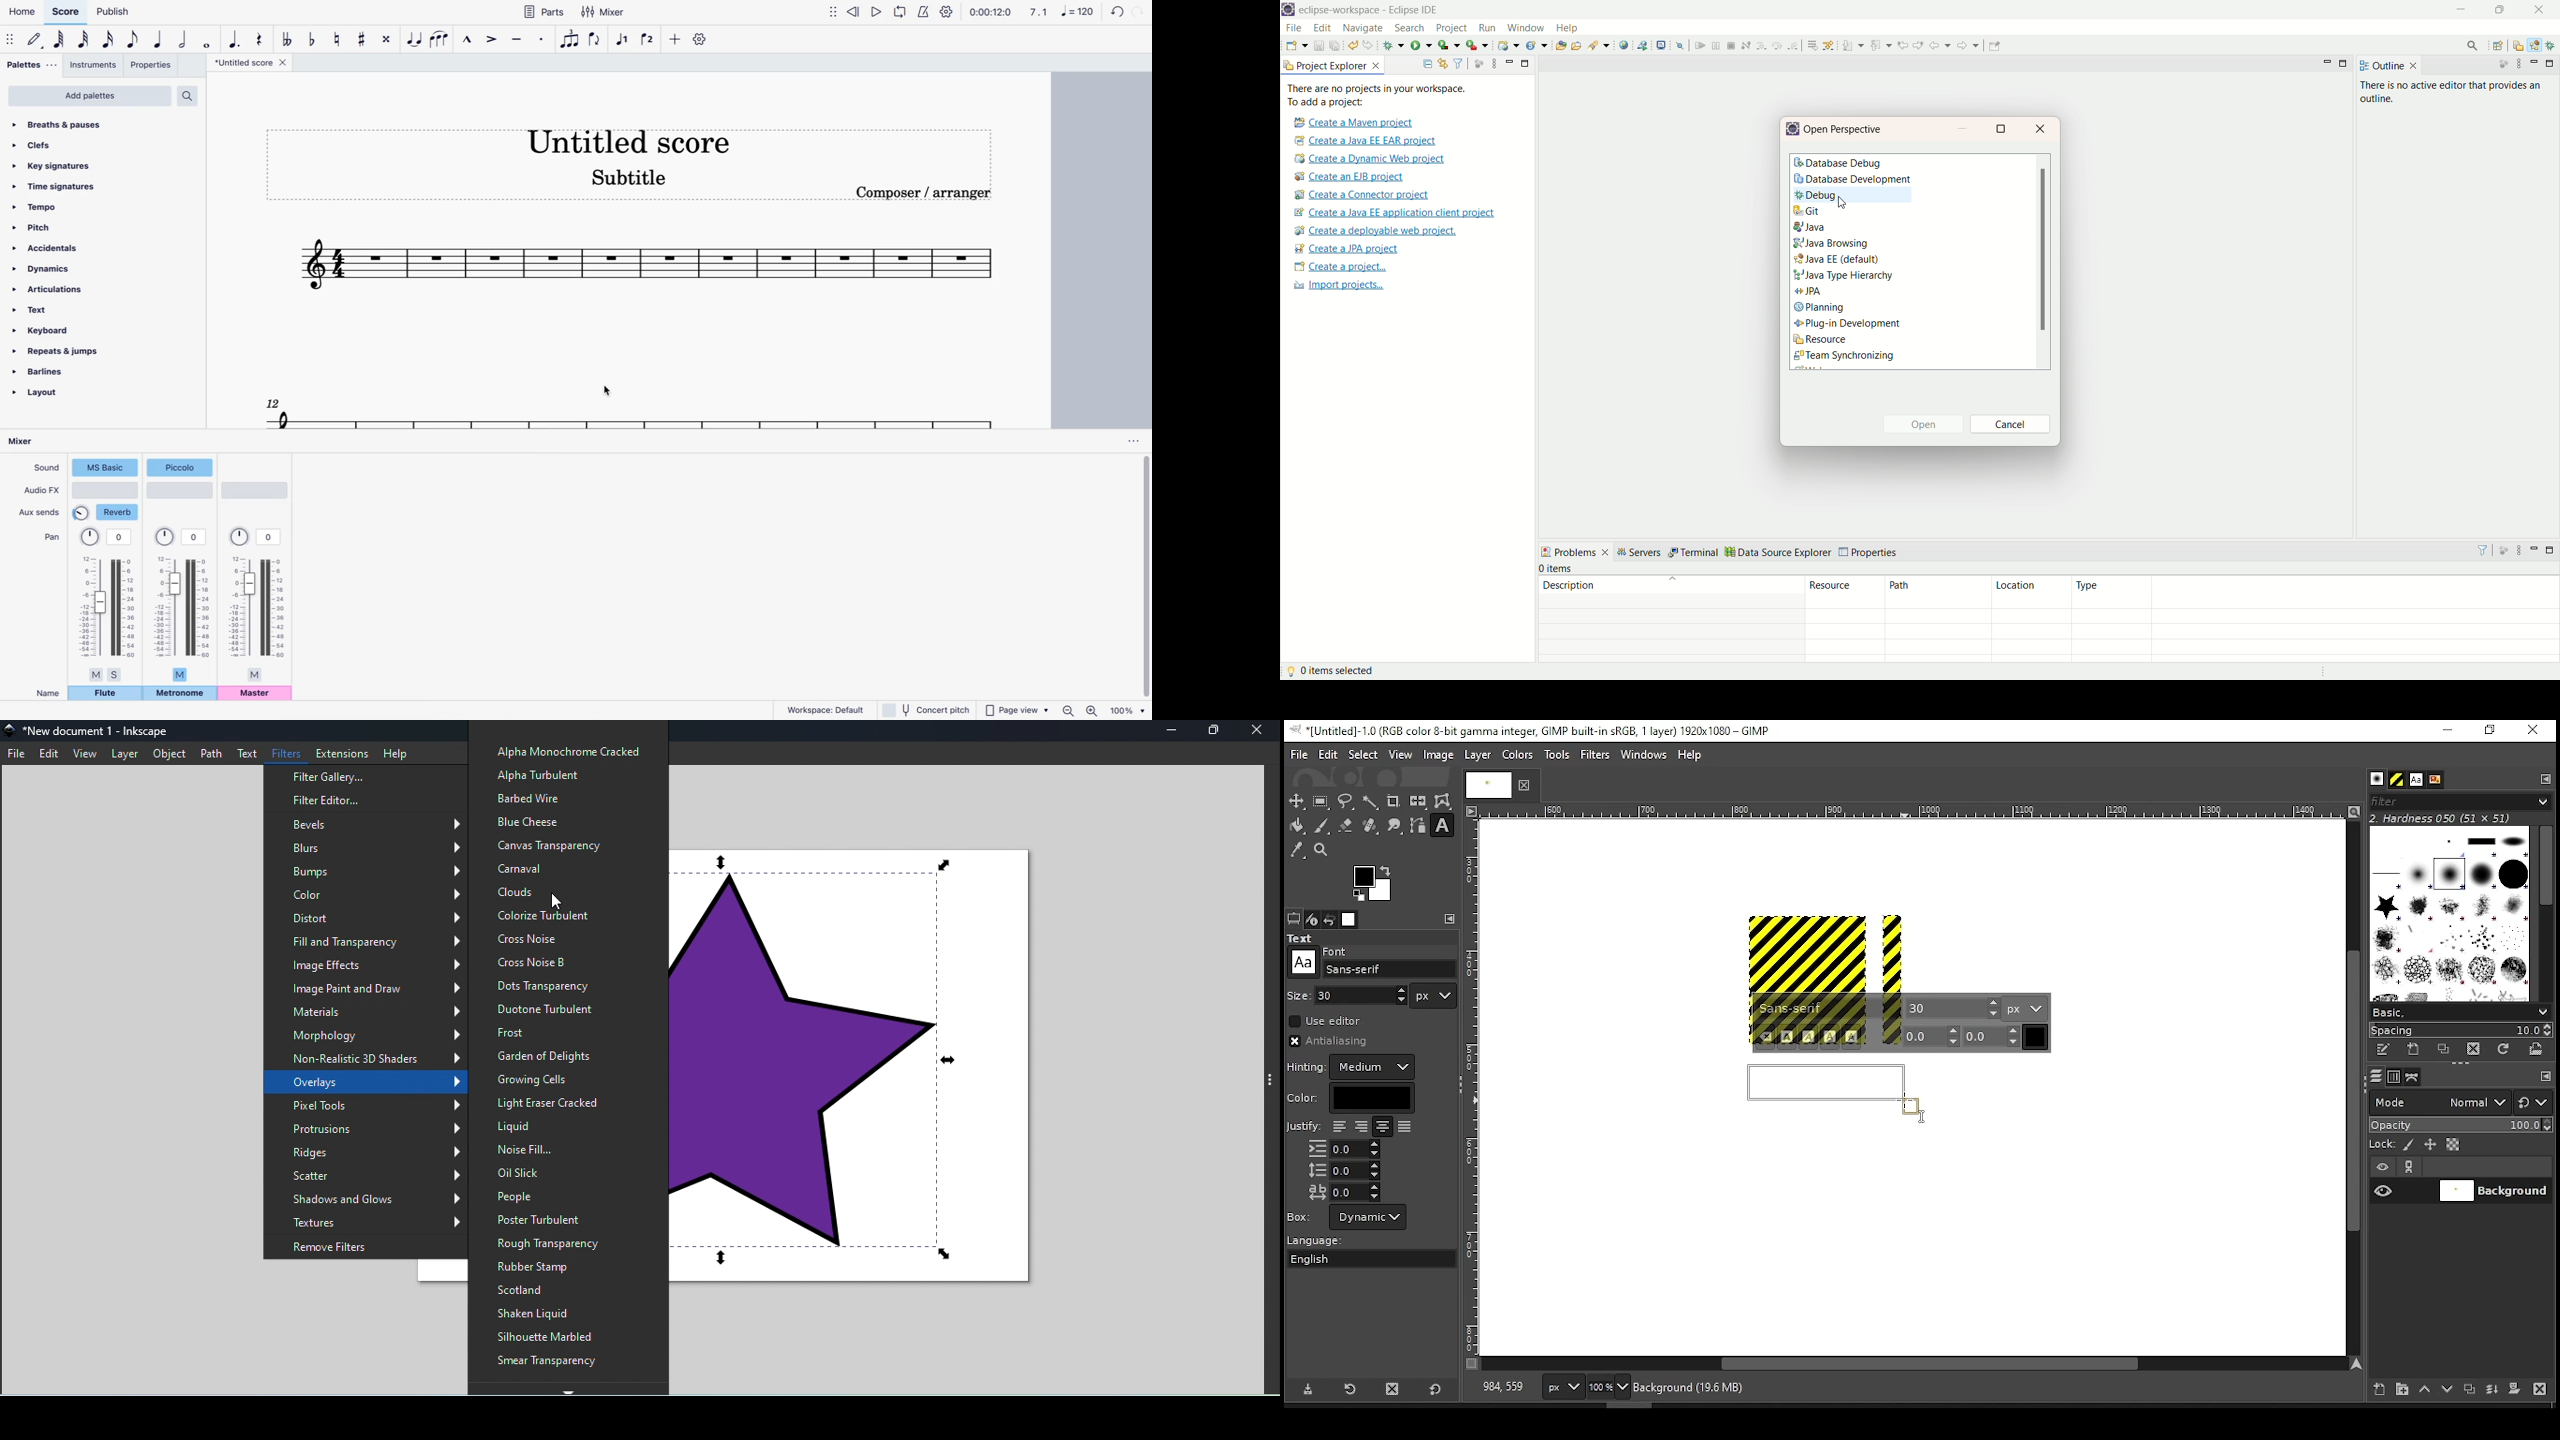 This screenshot has height=1456, width=2576. Describe the element at coordinates (2492, 1390) in the screenshot. I see `merge layer` at that location.